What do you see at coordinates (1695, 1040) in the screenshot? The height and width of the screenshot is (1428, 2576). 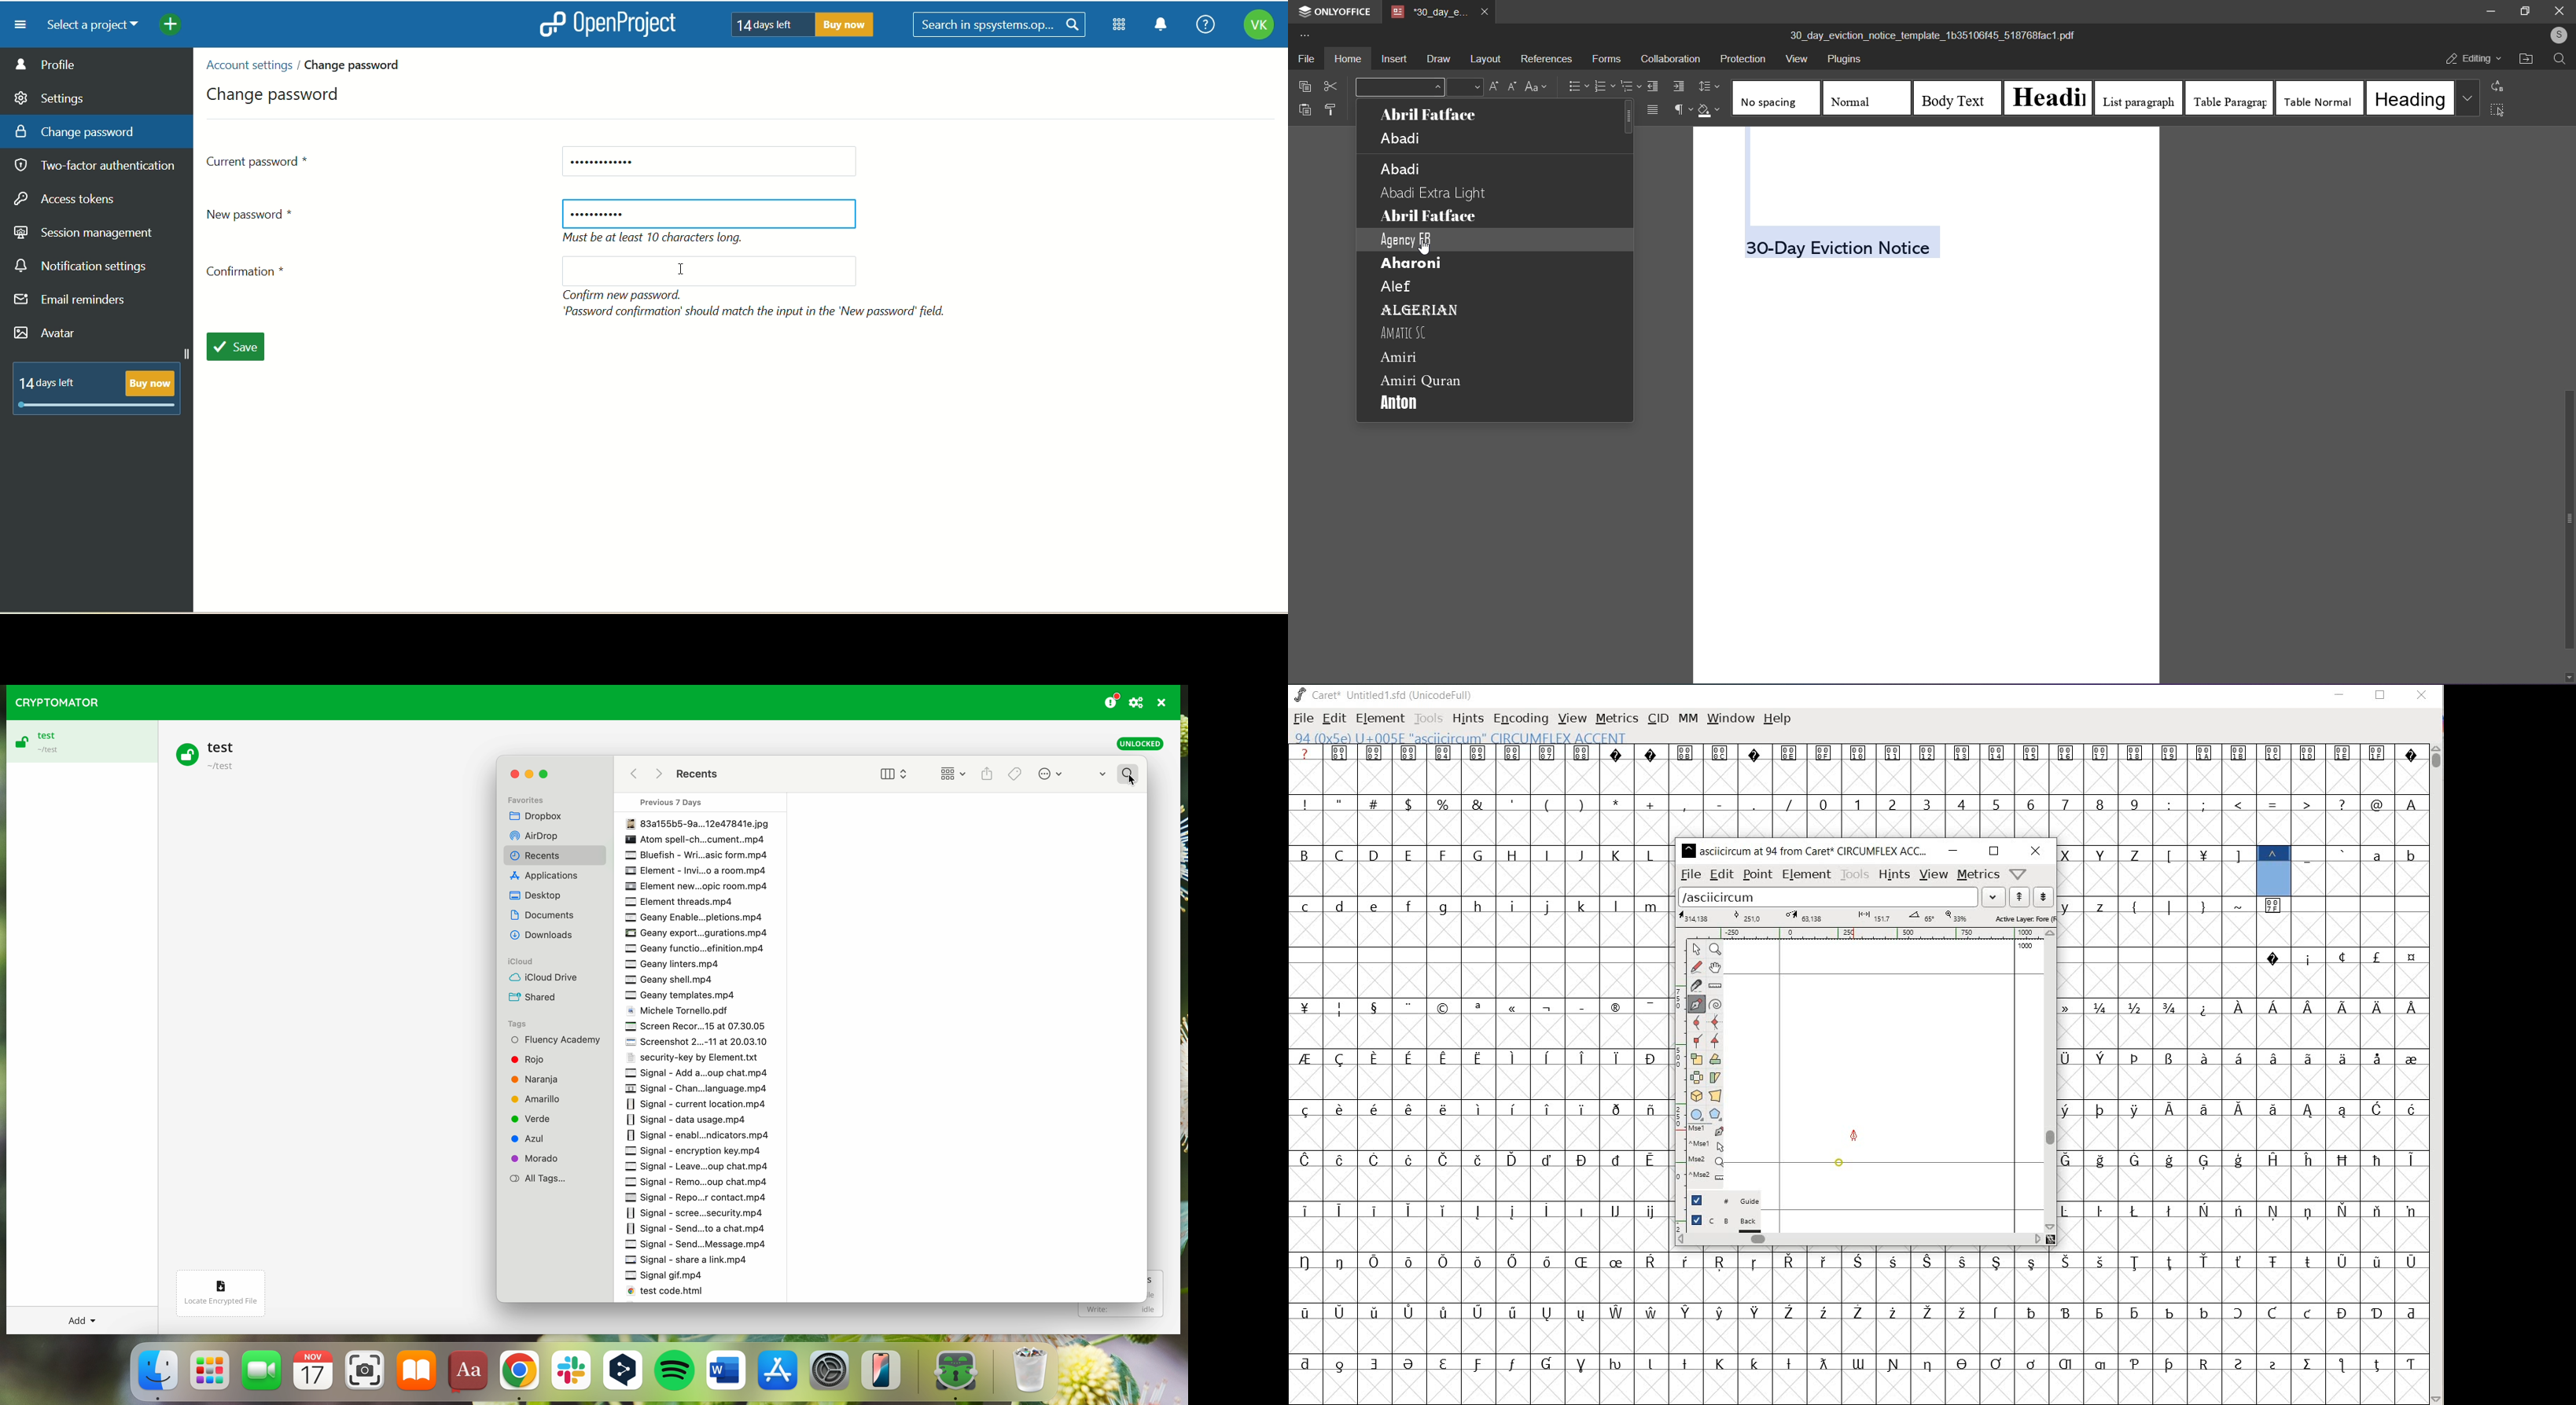 I see `Add a corner point` at bounding box center [1695, 1040].